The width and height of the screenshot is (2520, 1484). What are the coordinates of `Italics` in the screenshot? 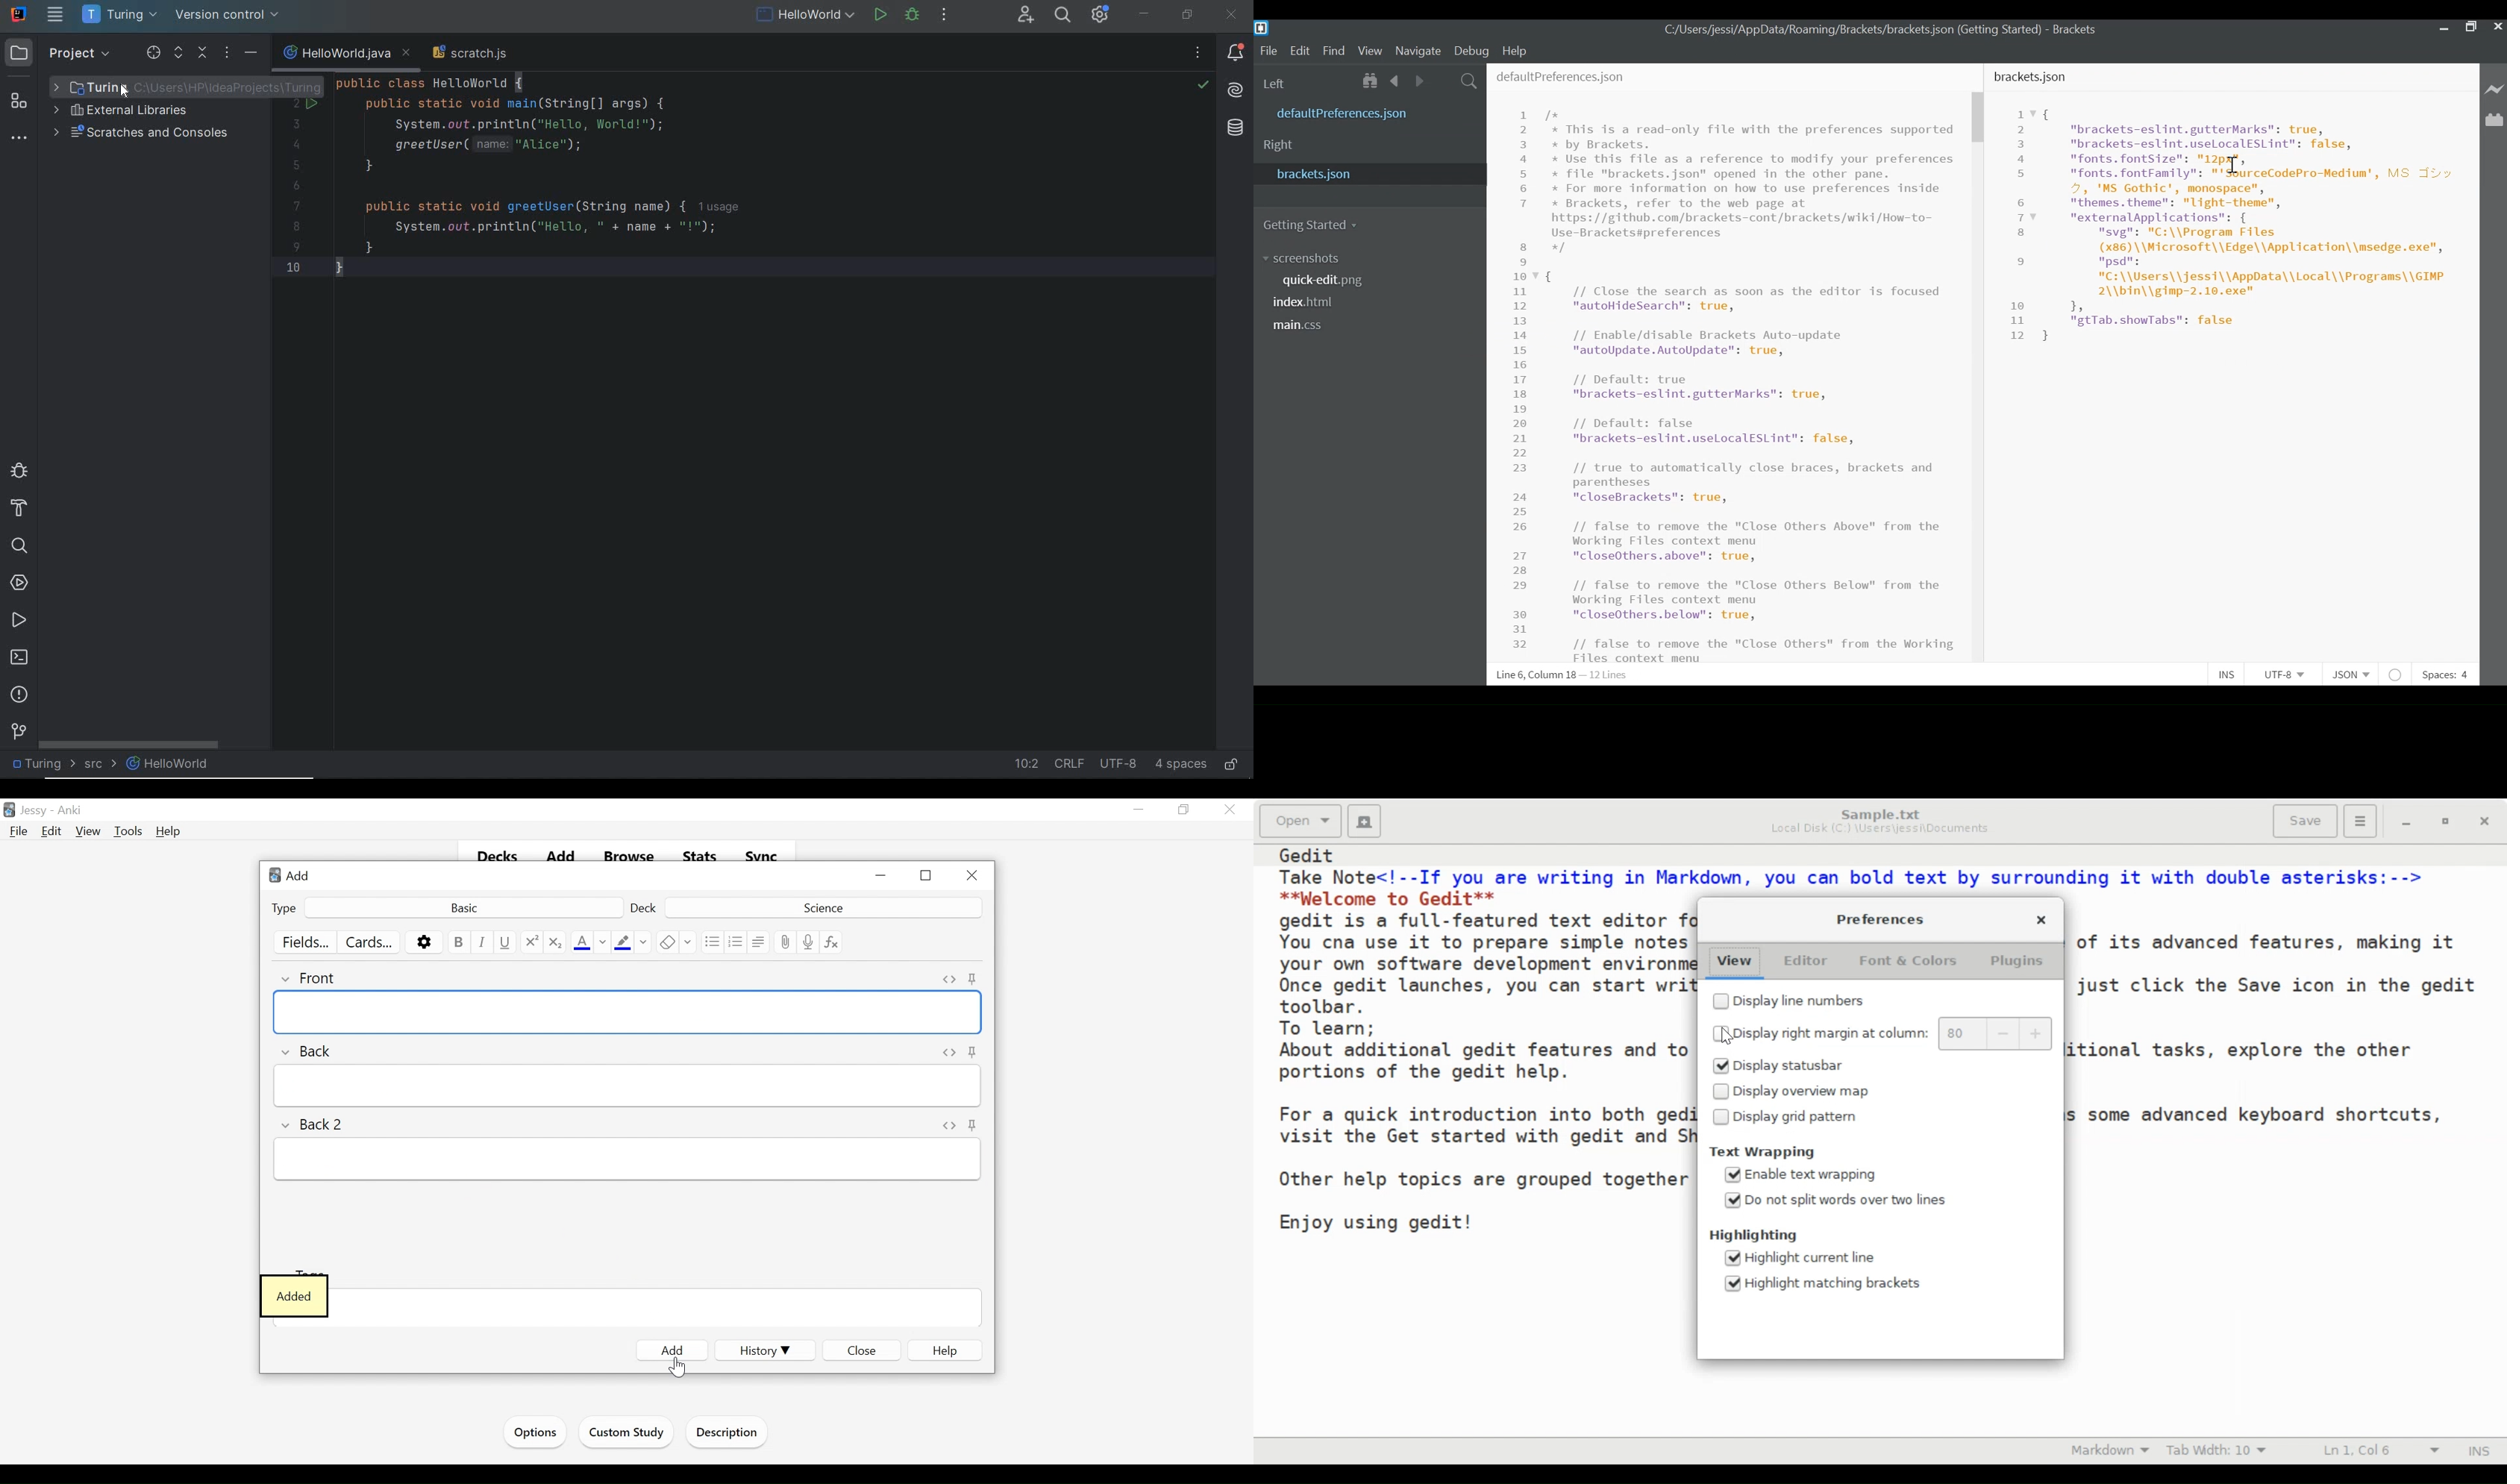 It's located at (482, 942).